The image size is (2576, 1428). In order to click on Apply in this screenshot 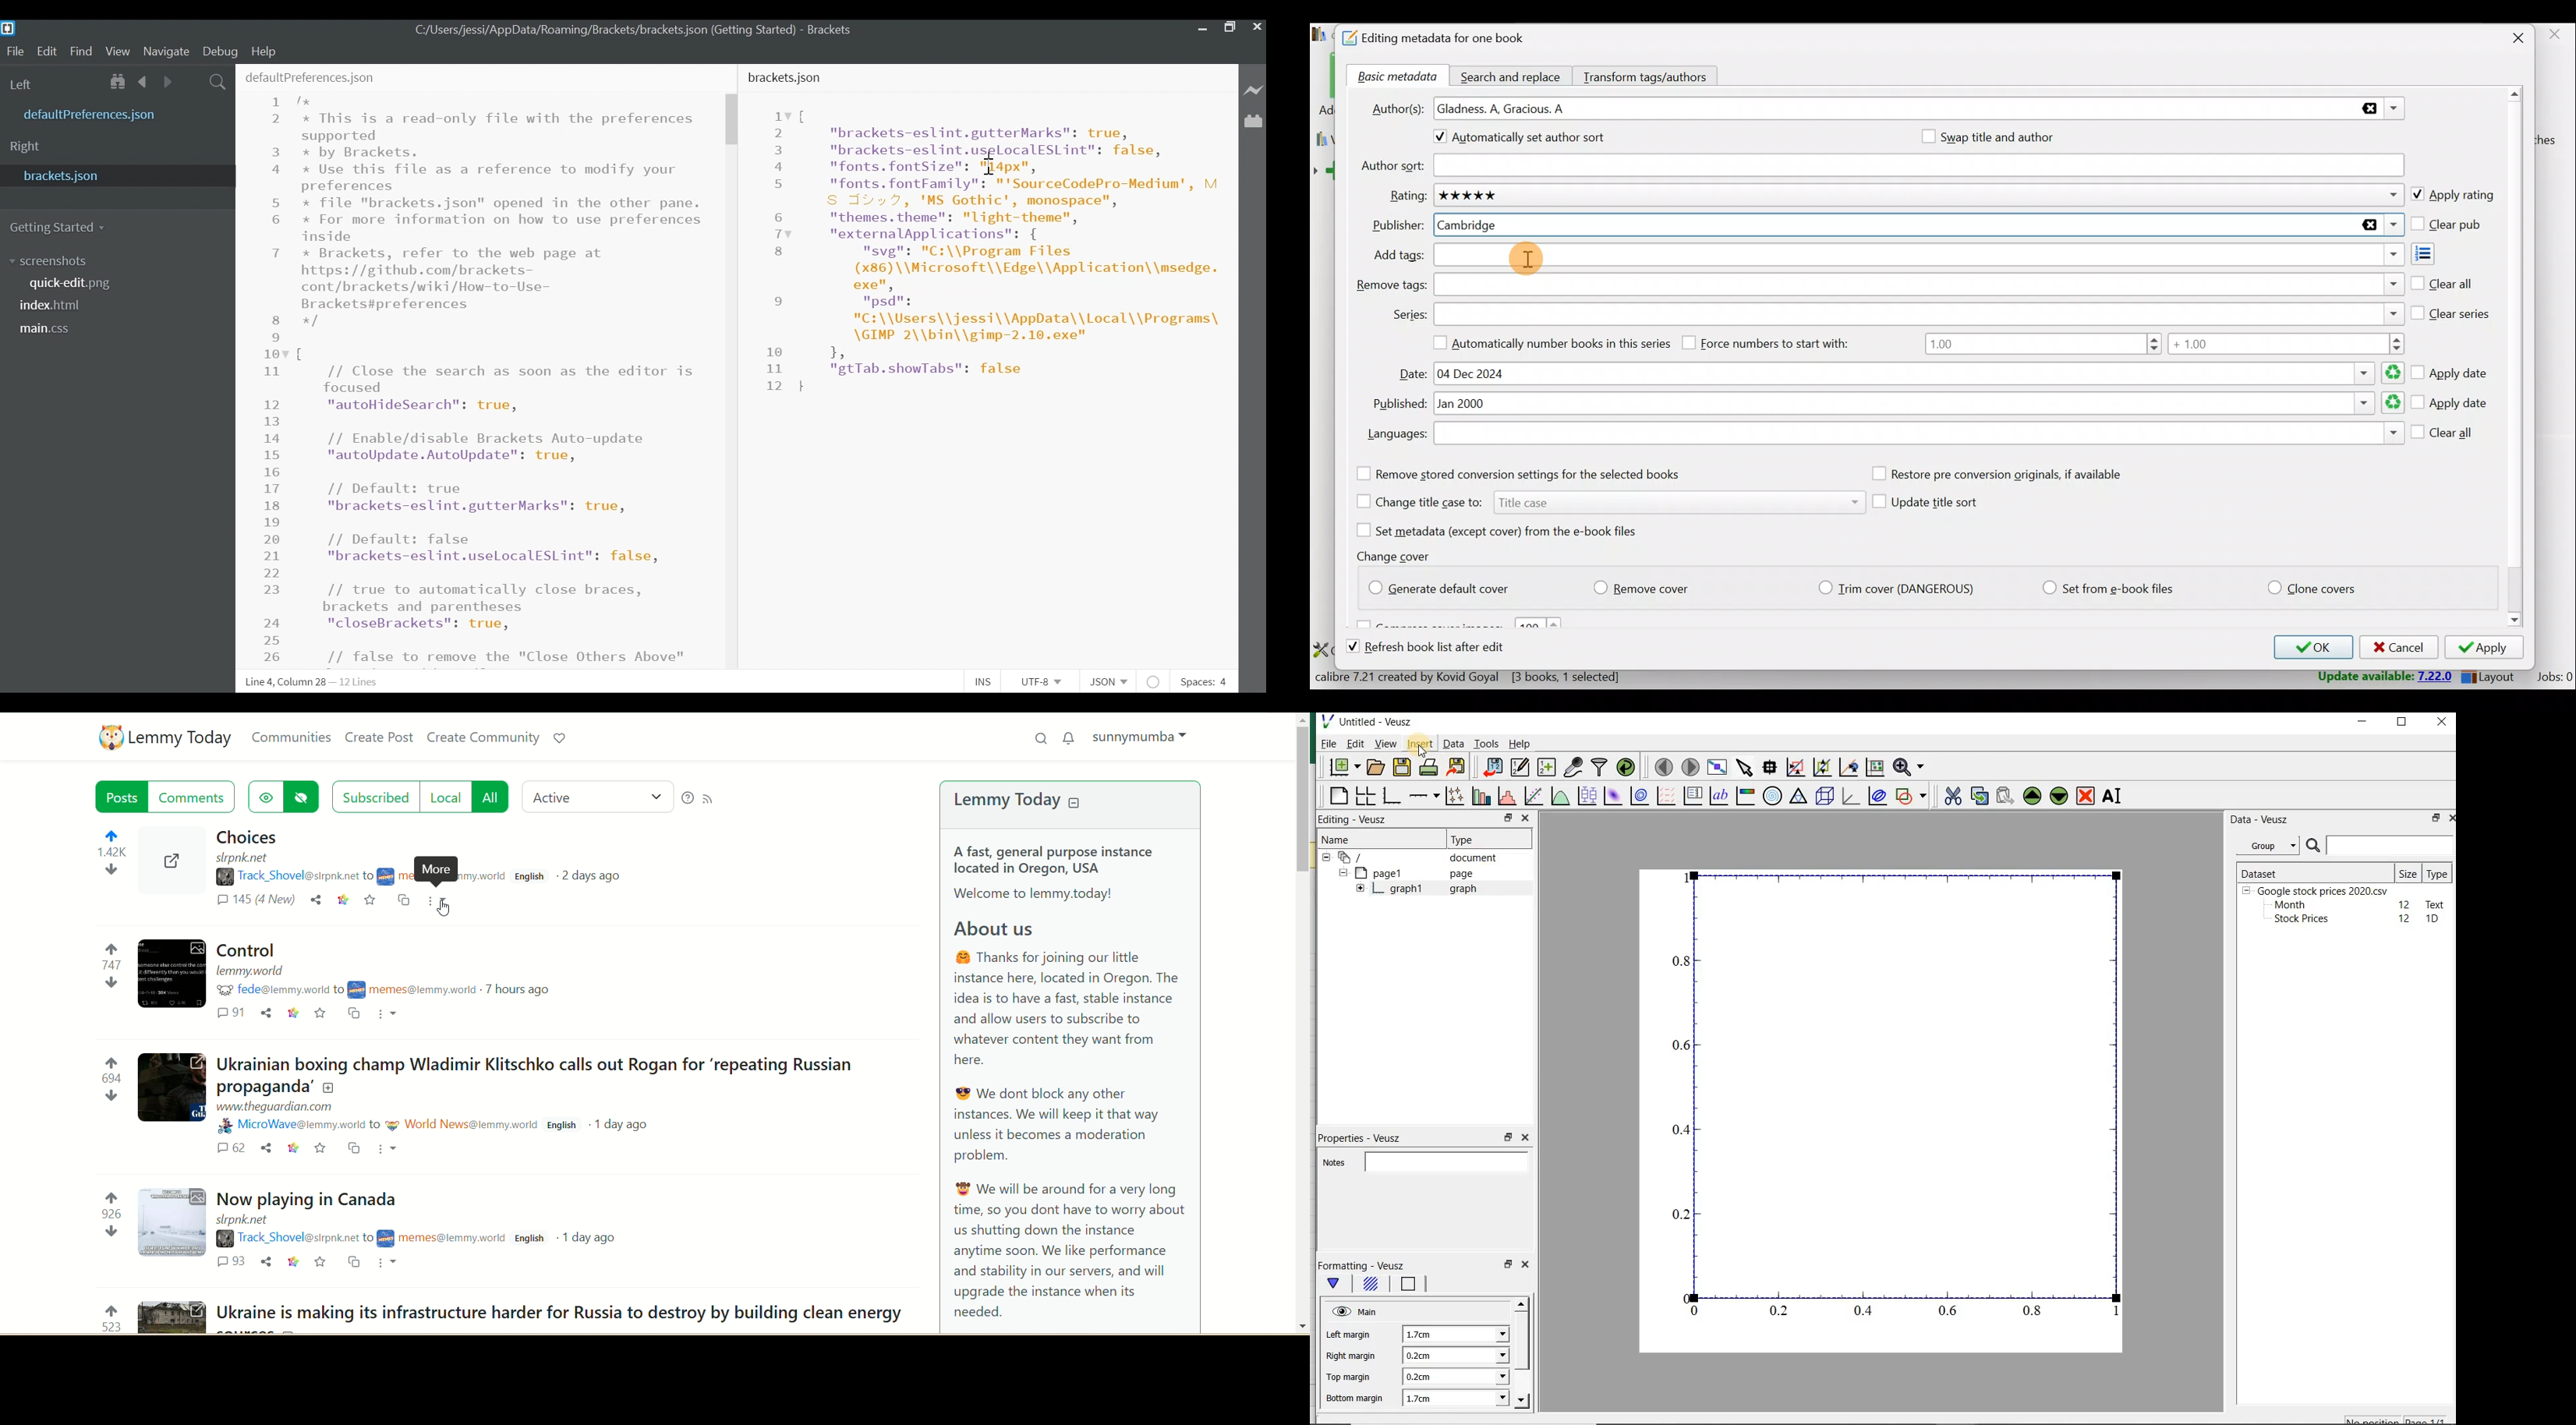, I will do `click(2489, 649)`.